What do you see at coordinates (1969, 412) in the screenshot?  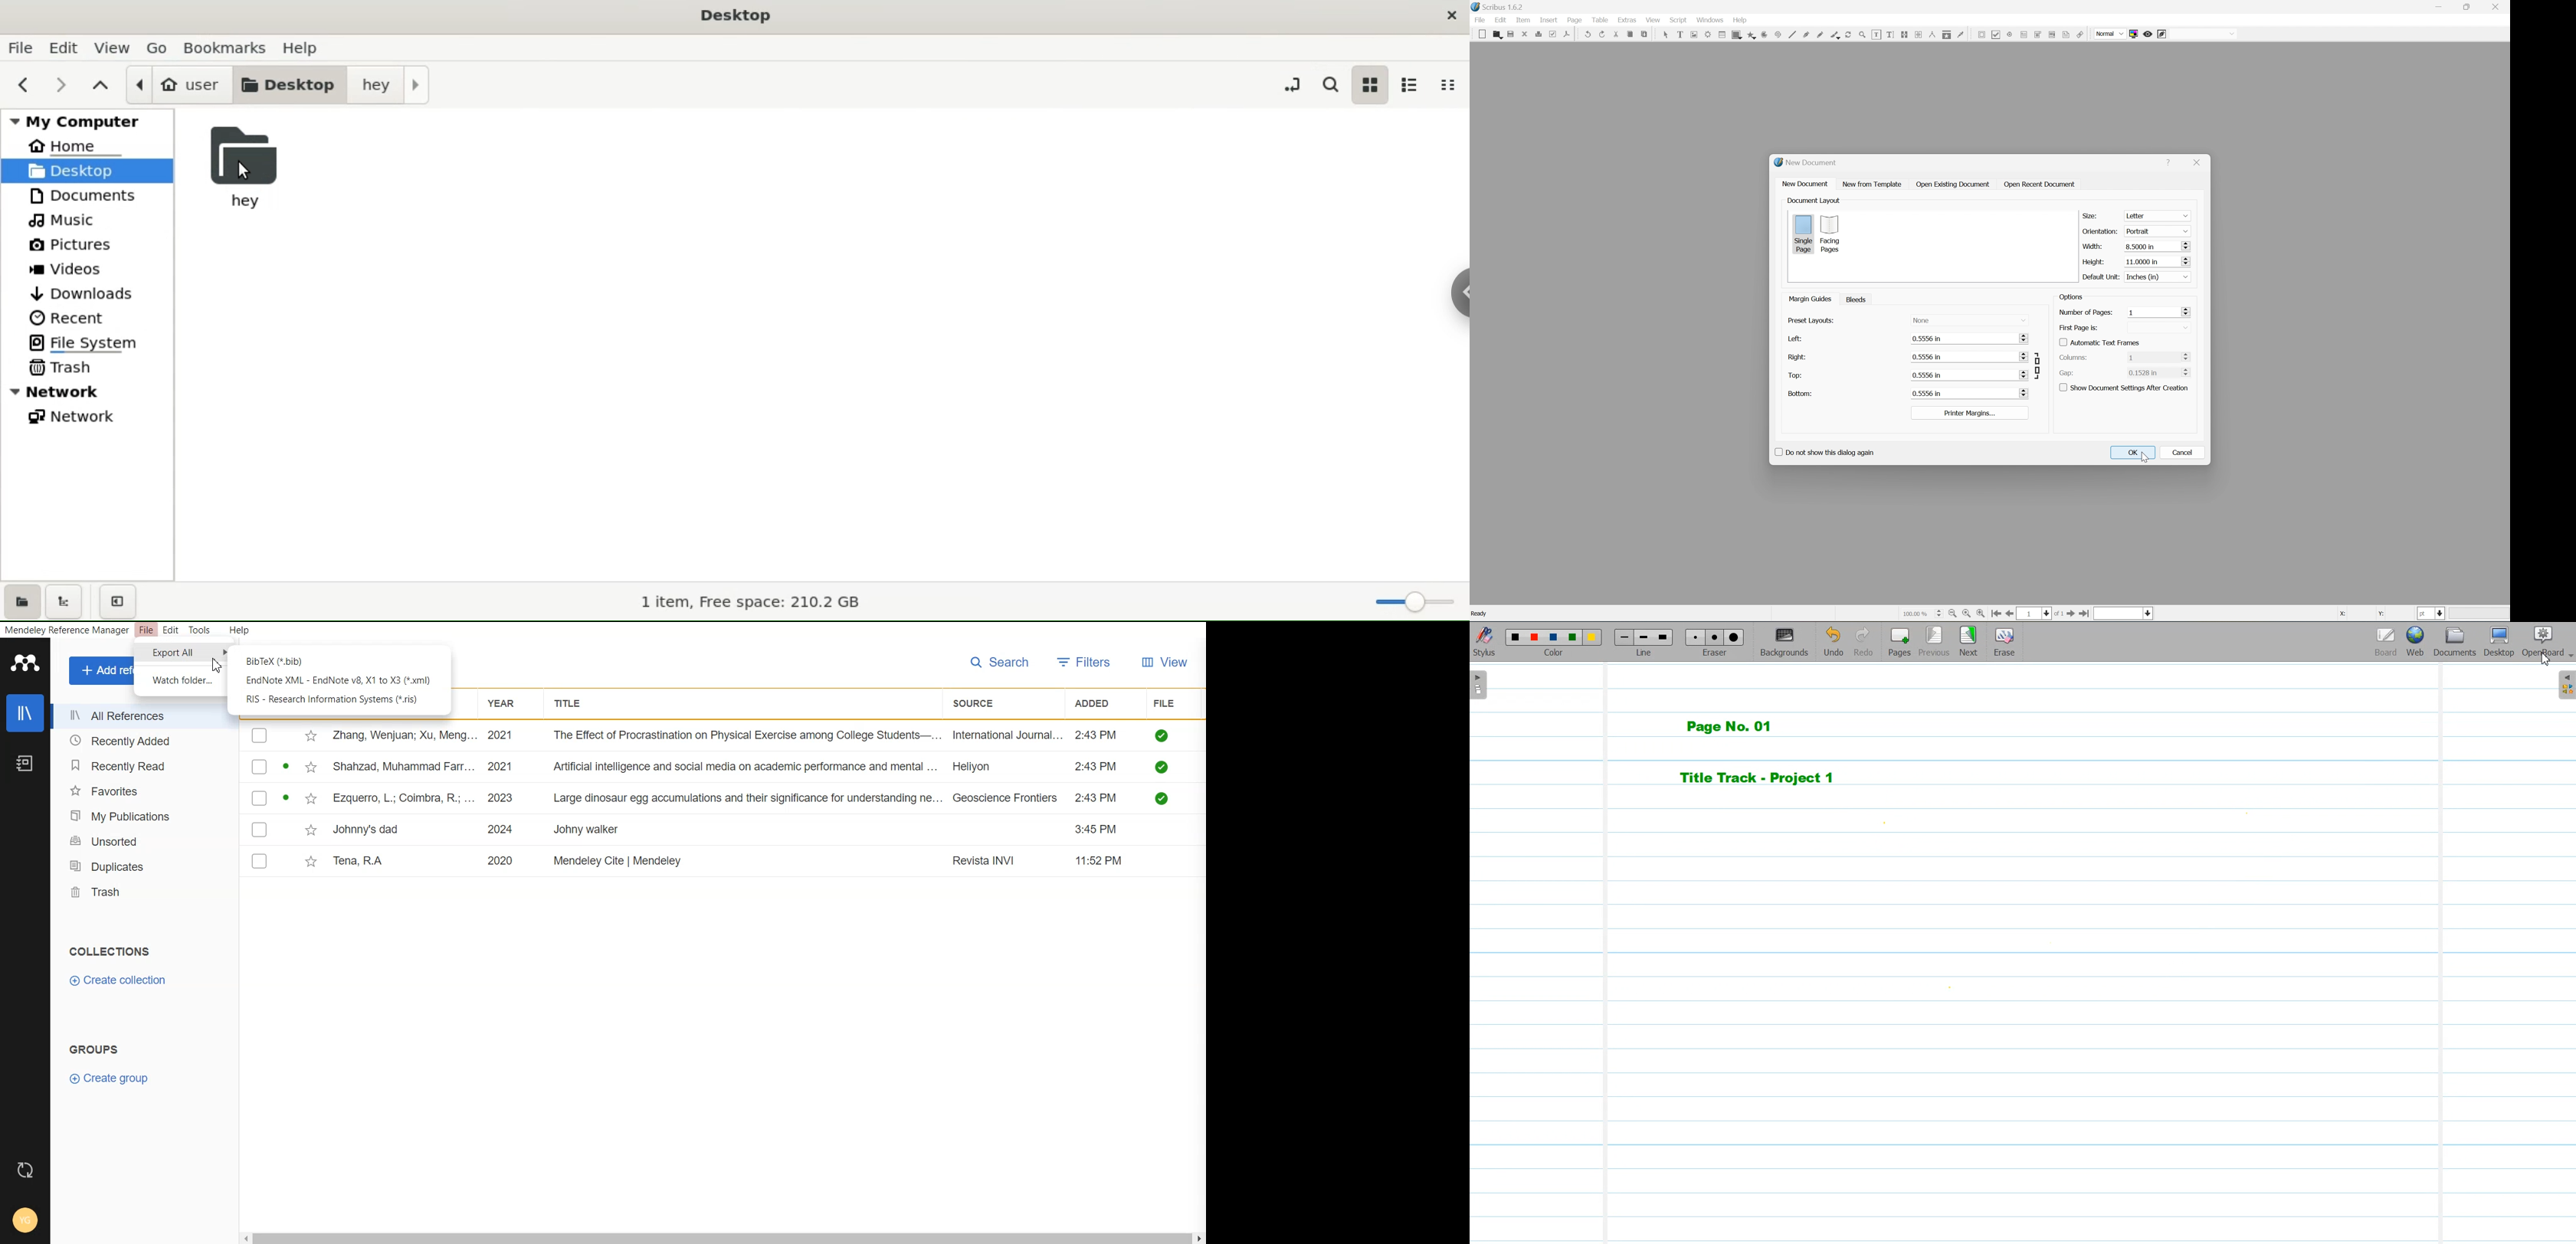 I see `printer margins...` at bounding box center [1969, 412].